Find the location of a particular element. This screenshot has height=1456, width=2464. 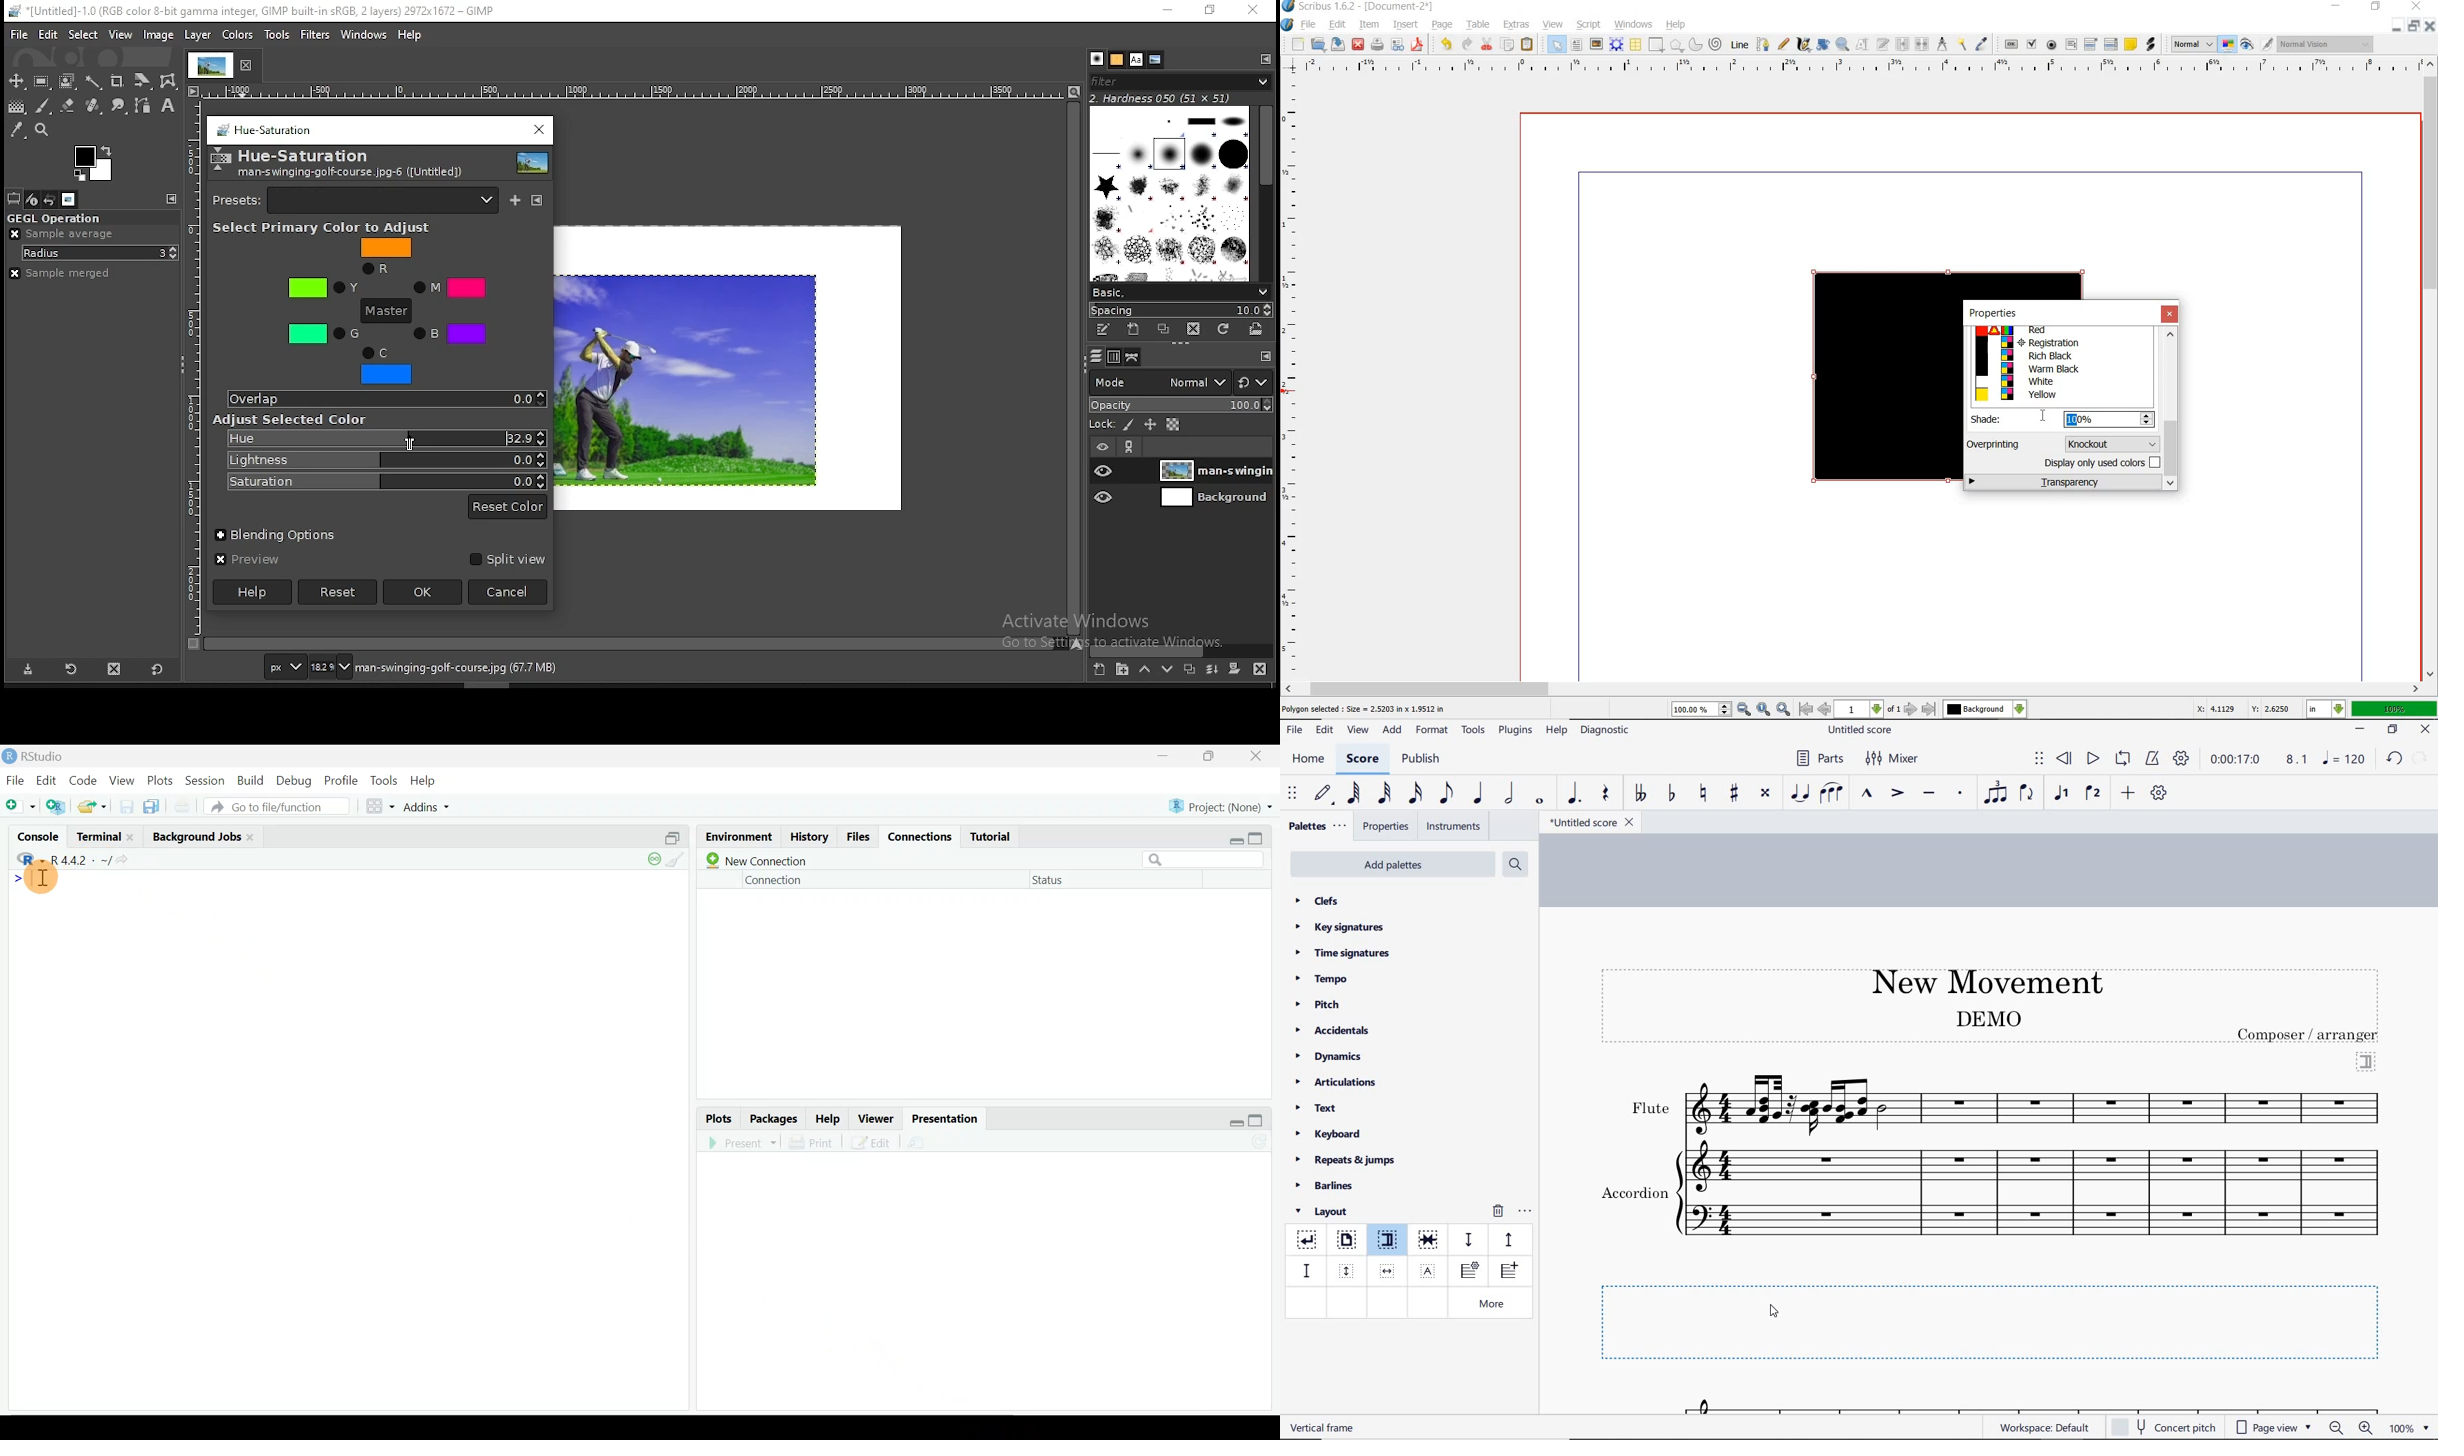

insert is located at coordinates (1408, 24).